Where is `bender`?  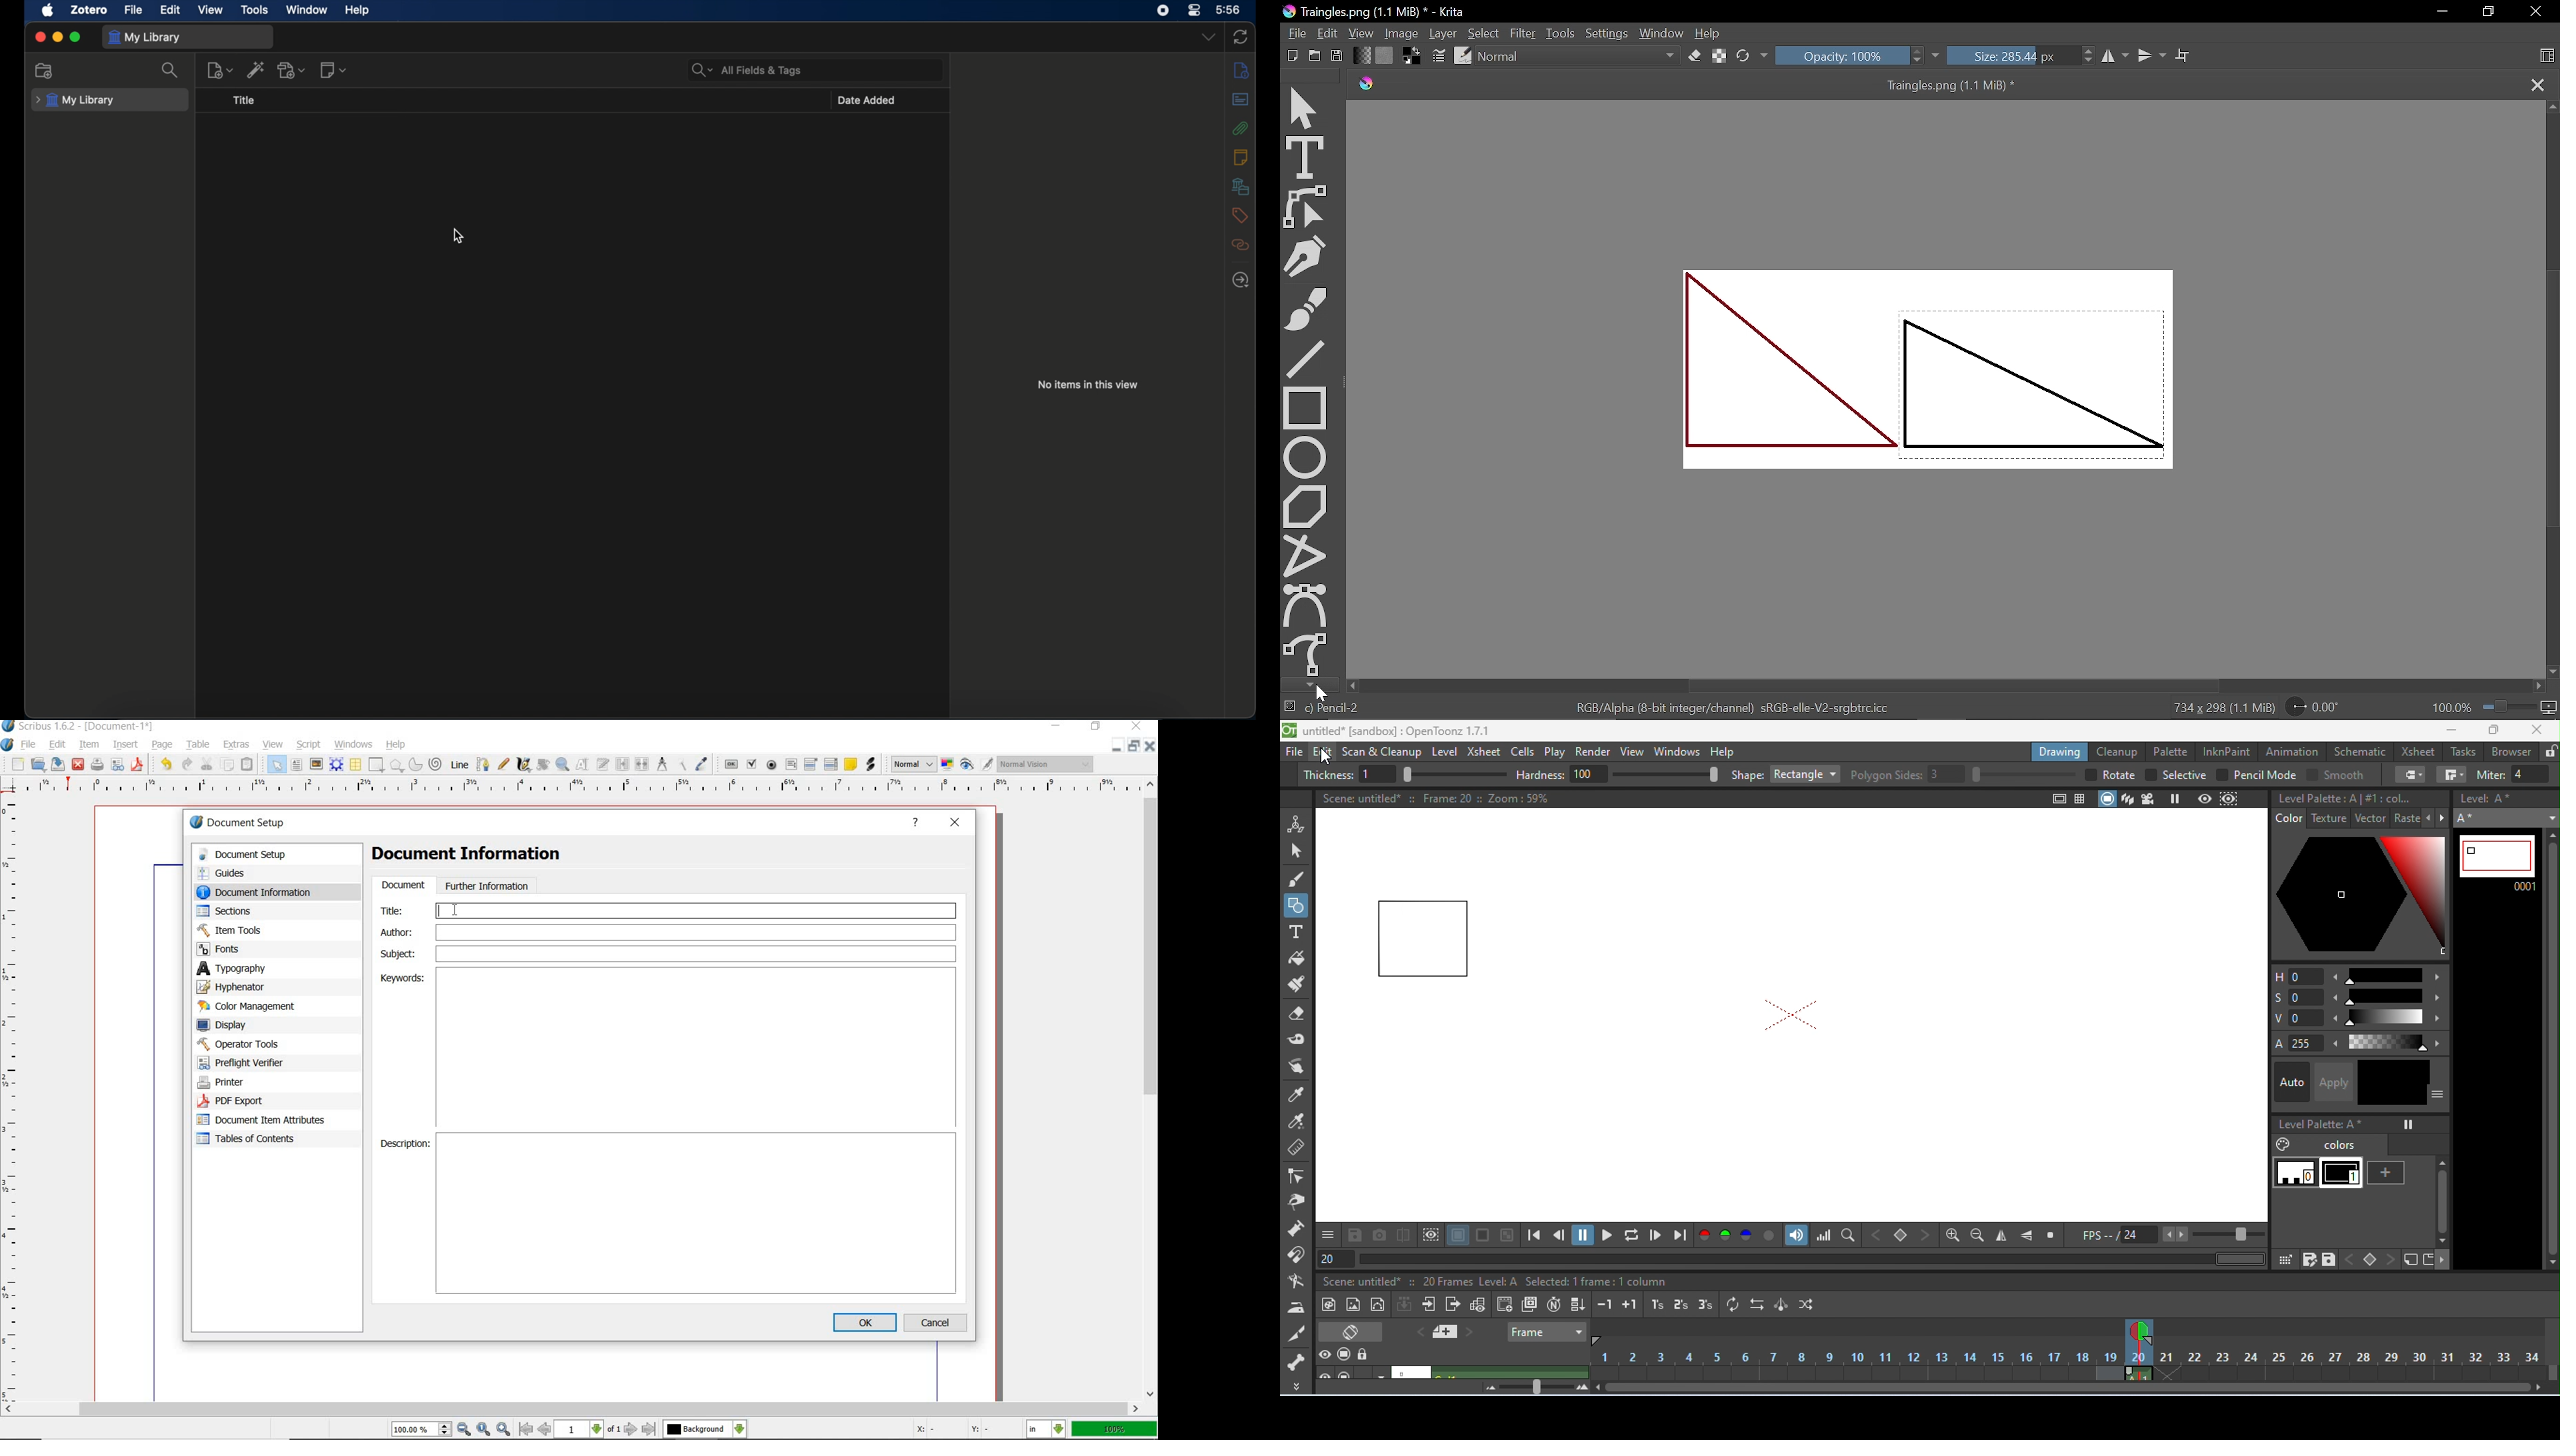
bender is located at coordinates (1298, 1280).